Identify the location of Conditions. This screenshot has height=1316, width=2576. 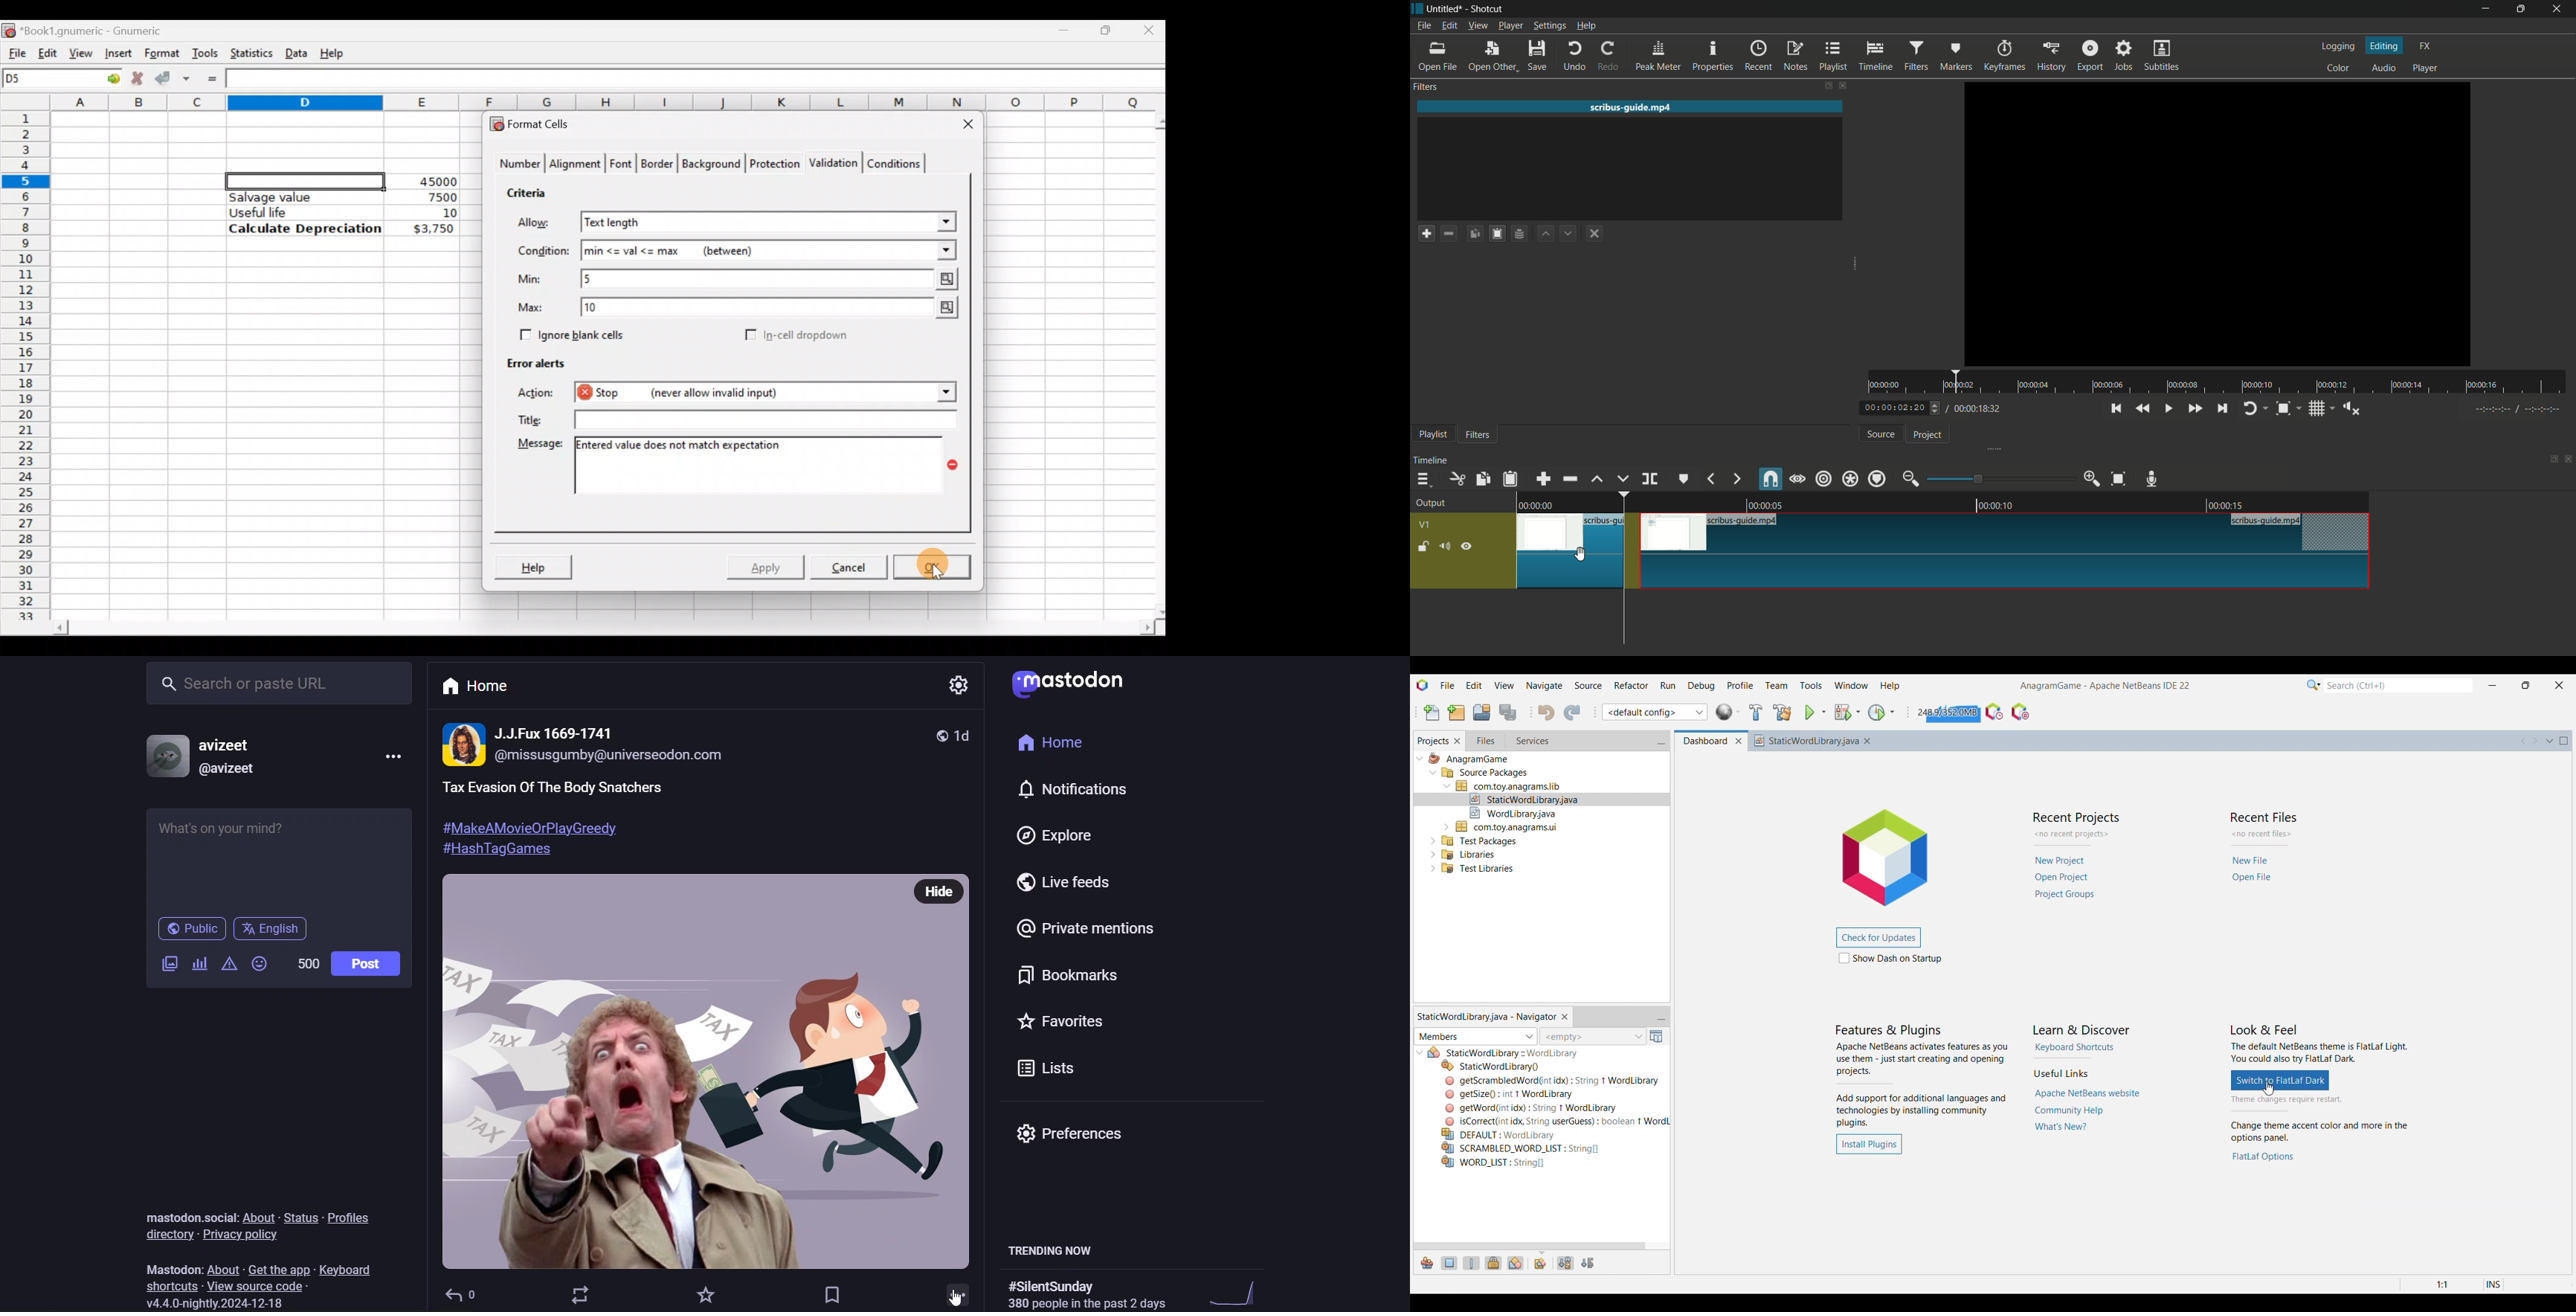
(893, 163).